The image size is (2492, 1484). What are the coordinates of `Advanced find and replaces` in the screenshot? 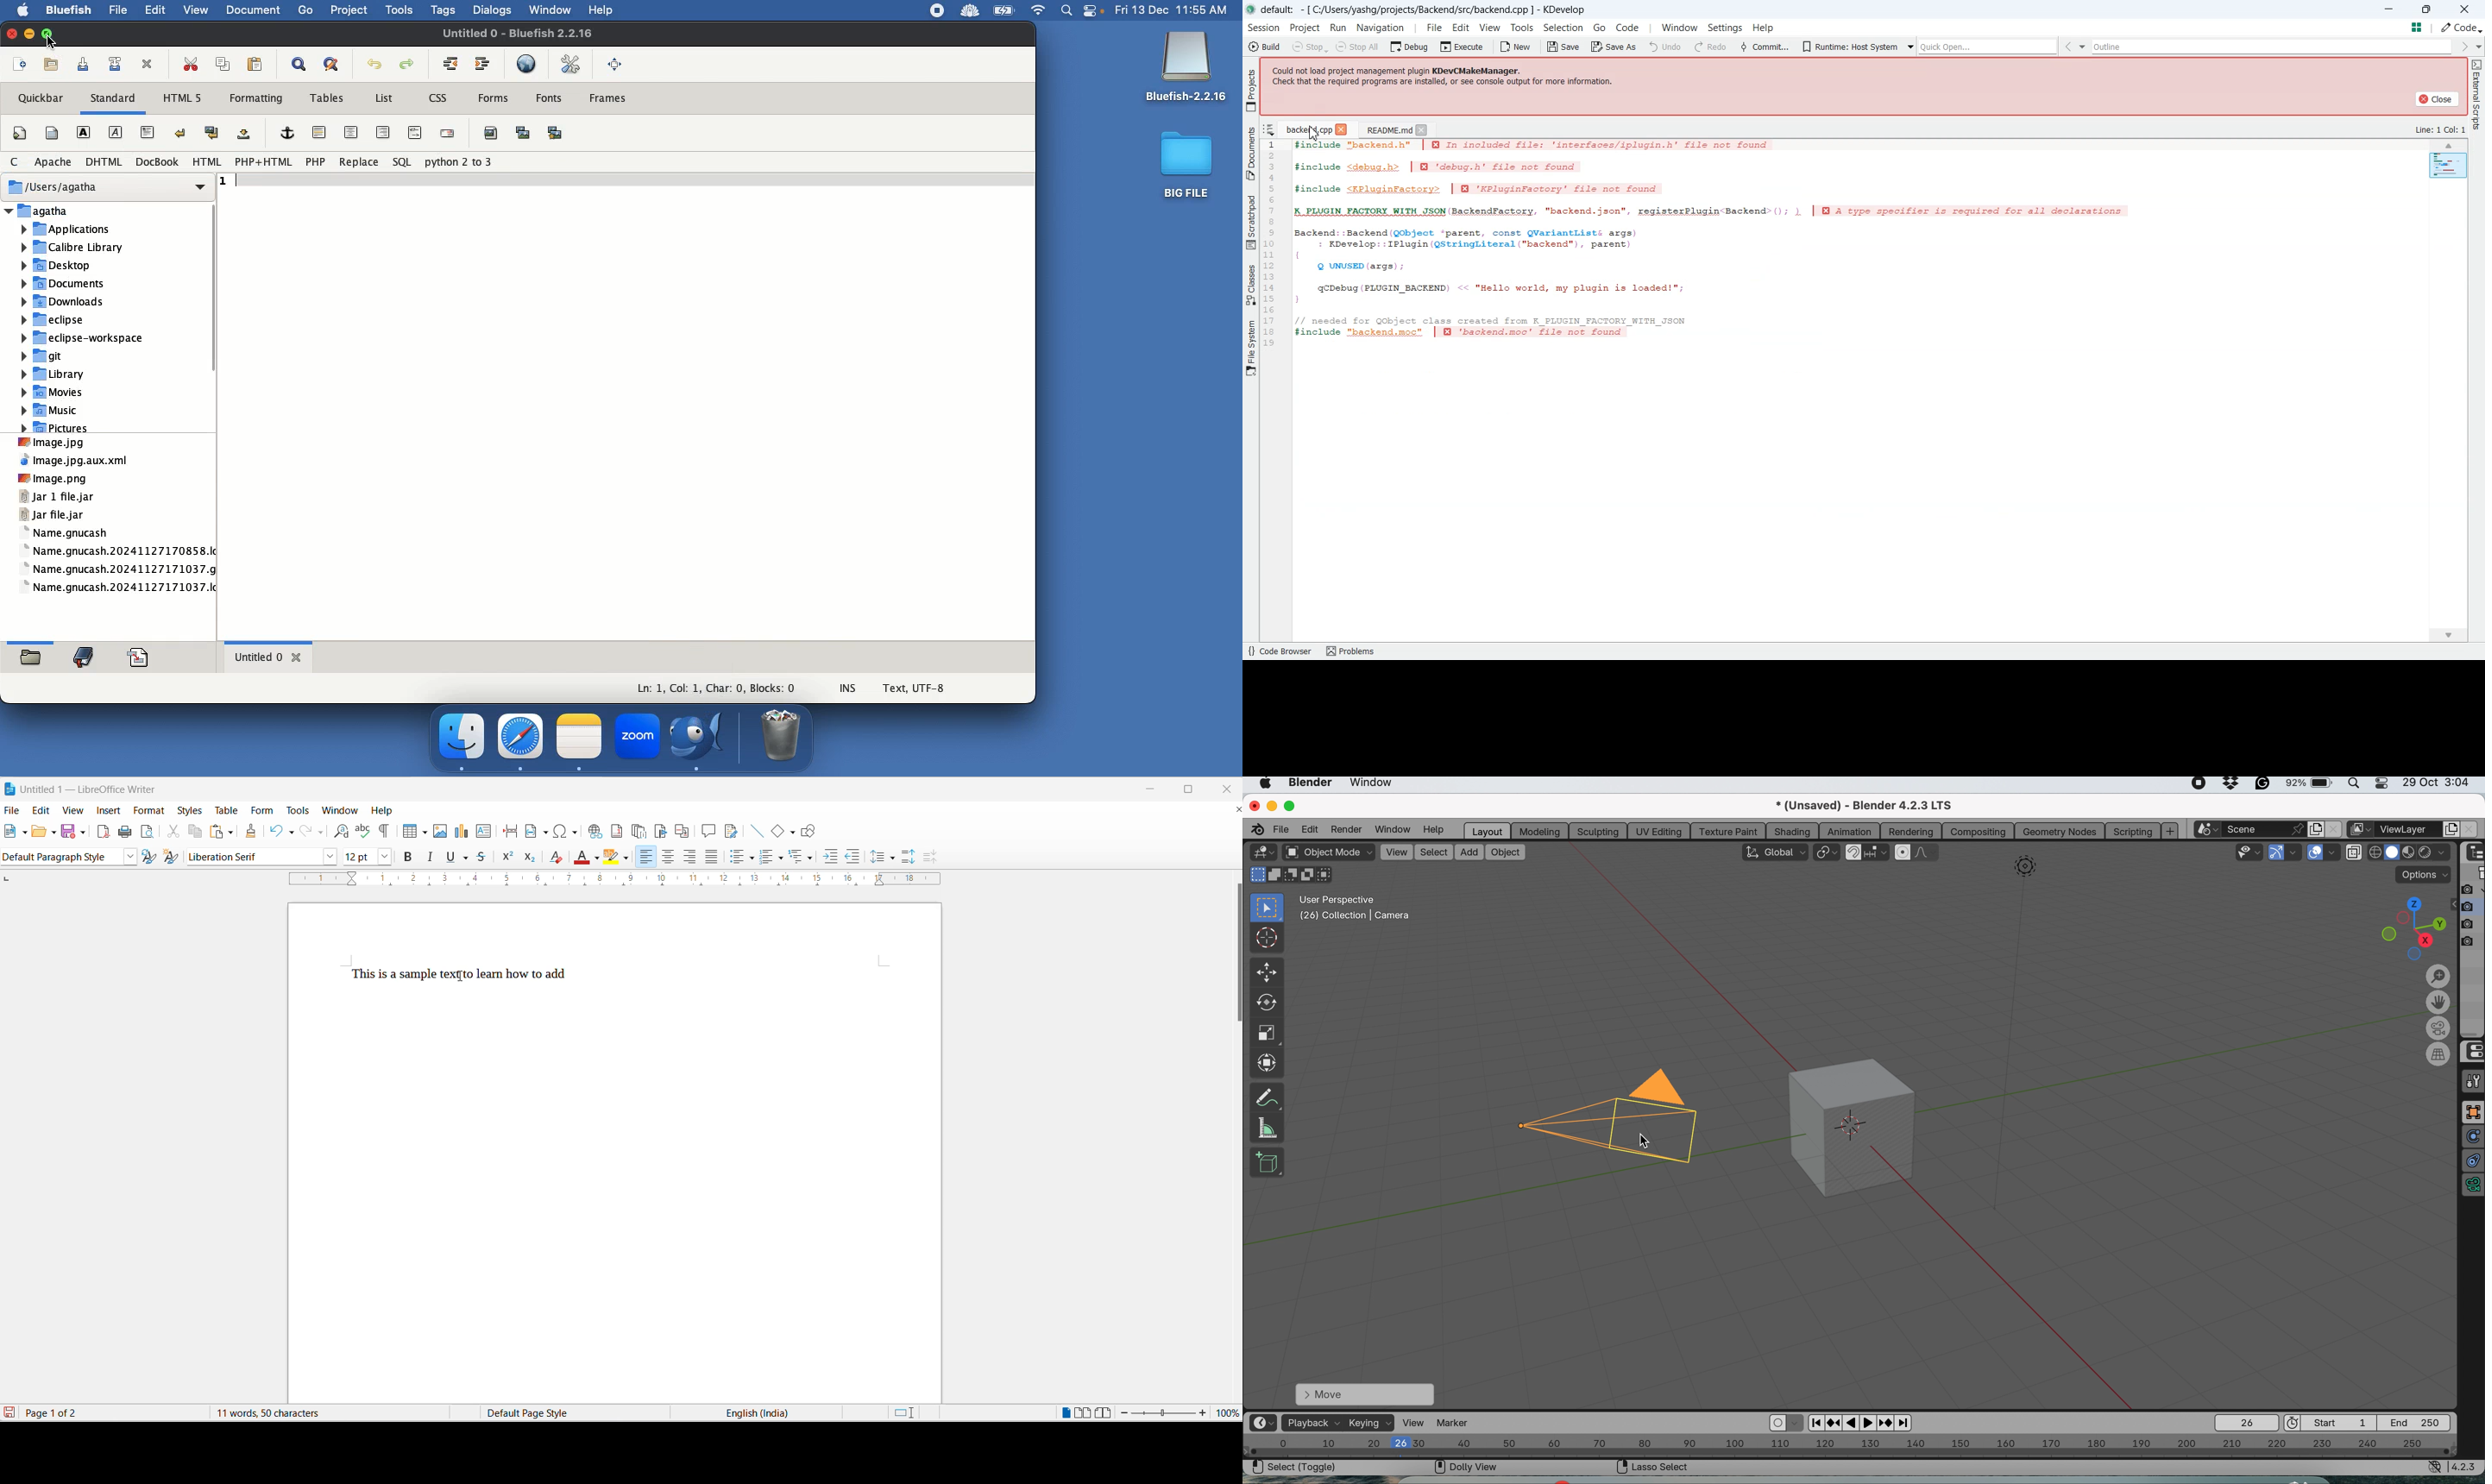 It's located at (333, 63).